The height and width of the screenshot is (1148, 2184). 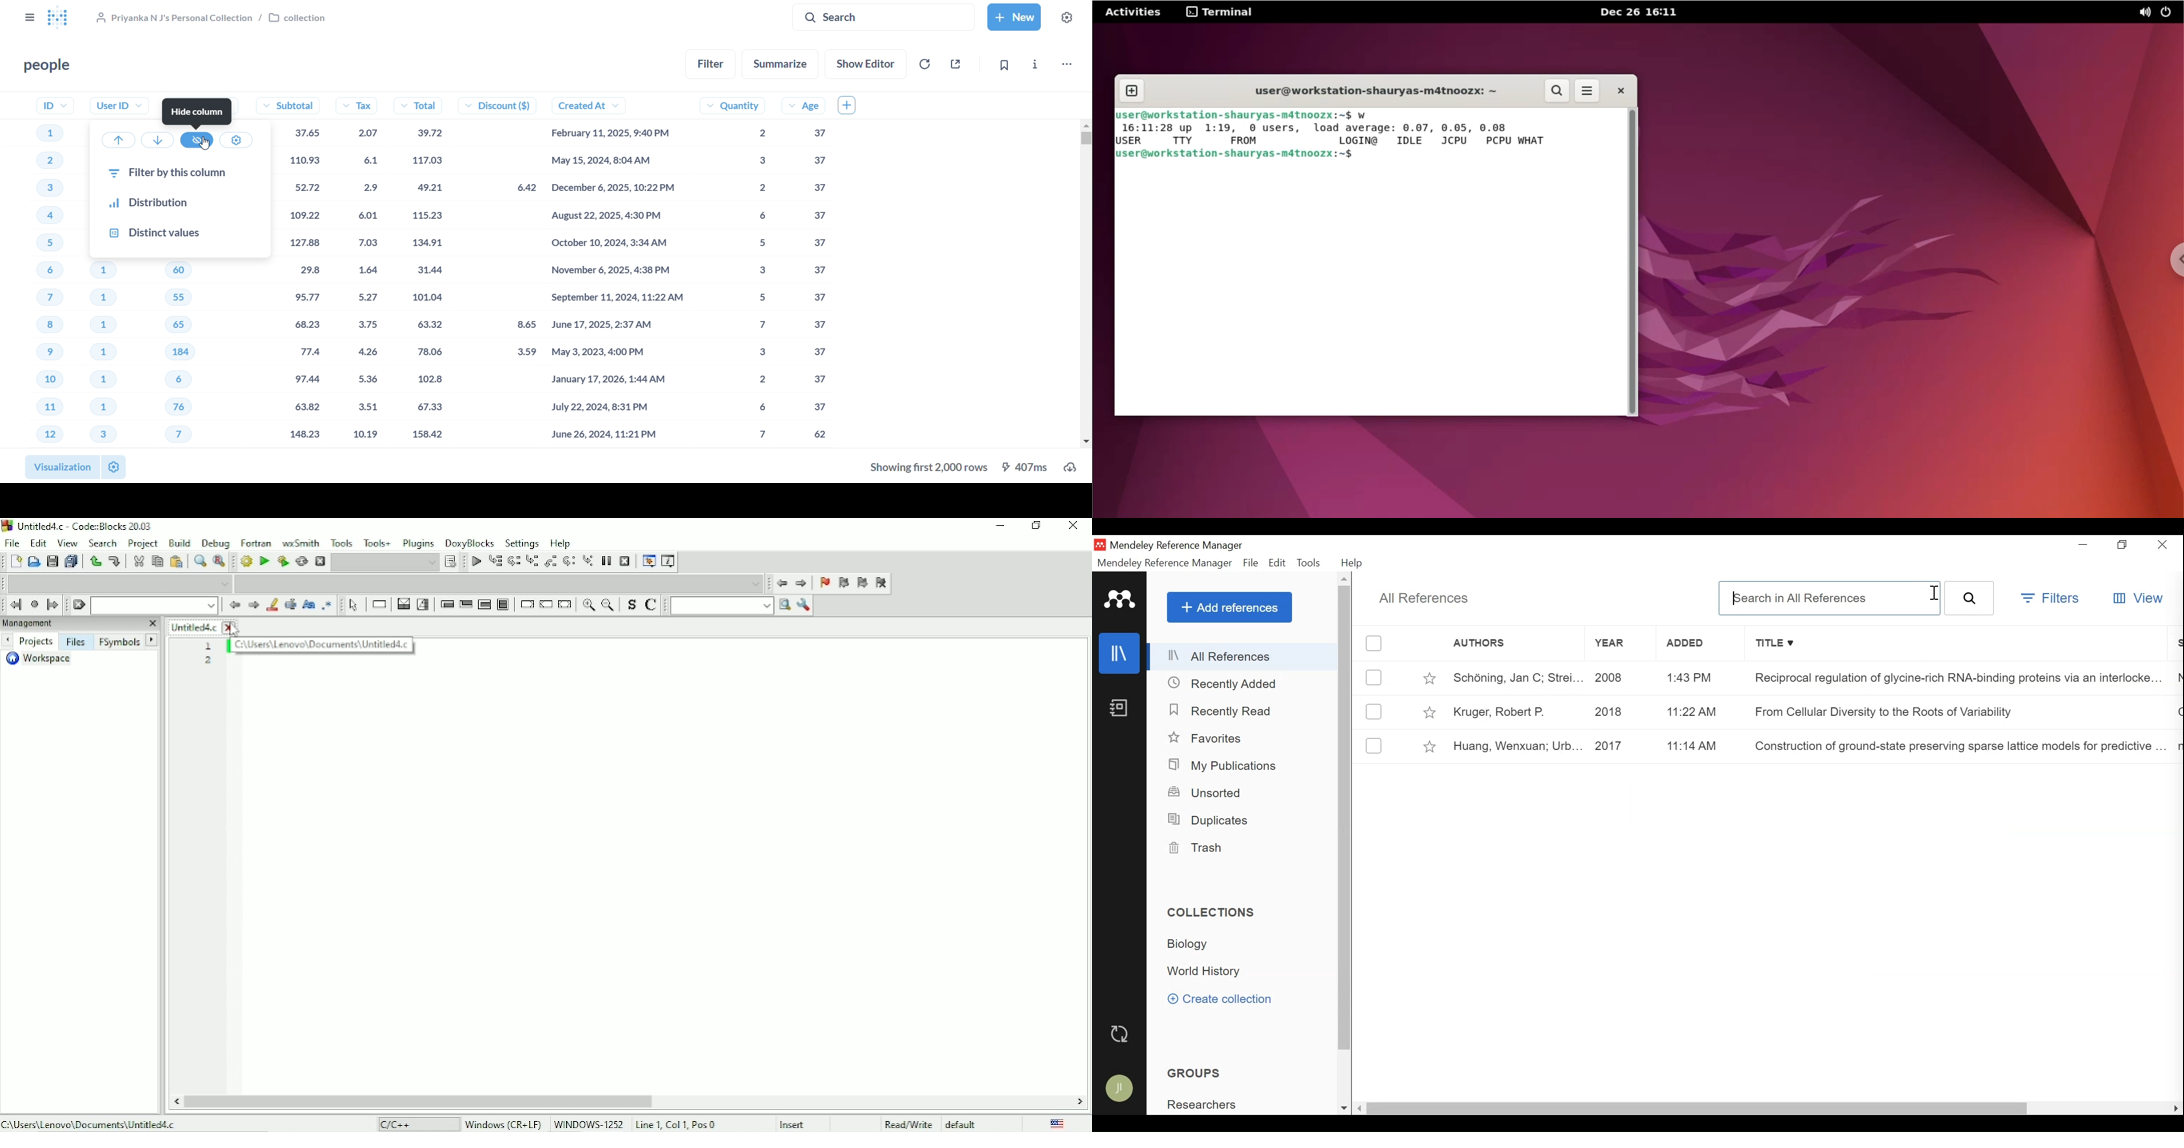 What do you see at coordinates (1514, 747) in the screenshot?
I see `Huang, Wenxuan; Urb...` at bounding box center [1514, 747].